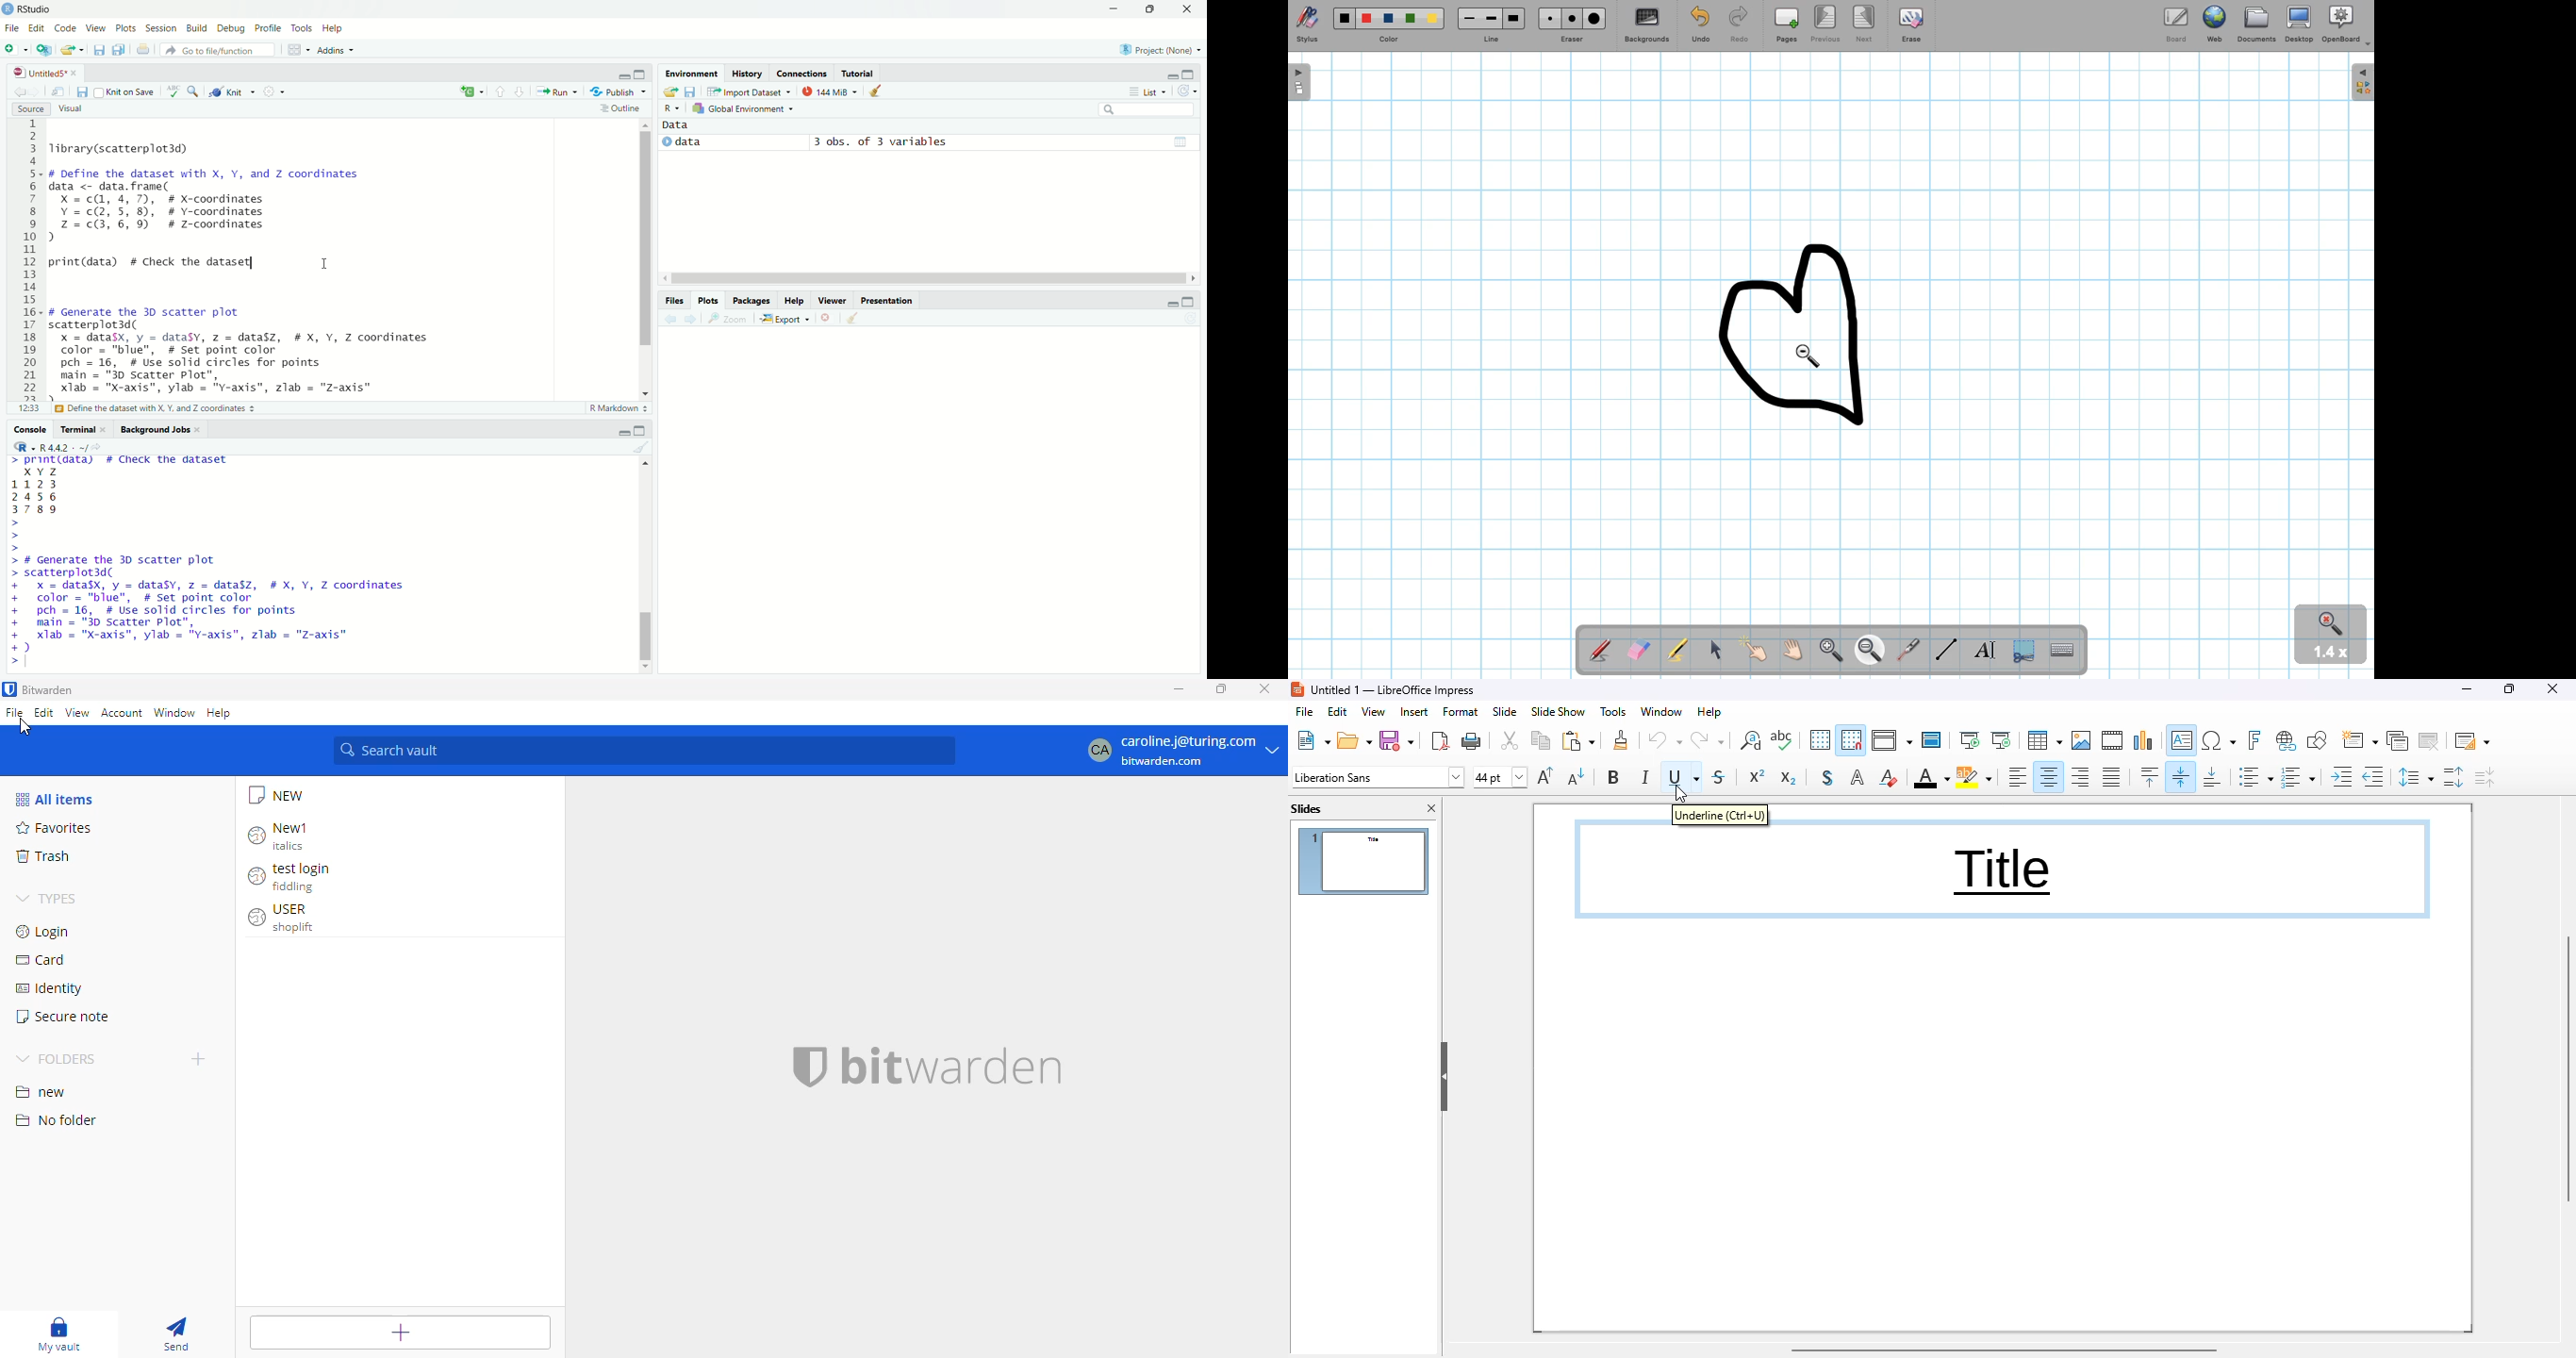  I want to click on Define the dataset with X, Y, and Z coordinates, so click(157, 409).